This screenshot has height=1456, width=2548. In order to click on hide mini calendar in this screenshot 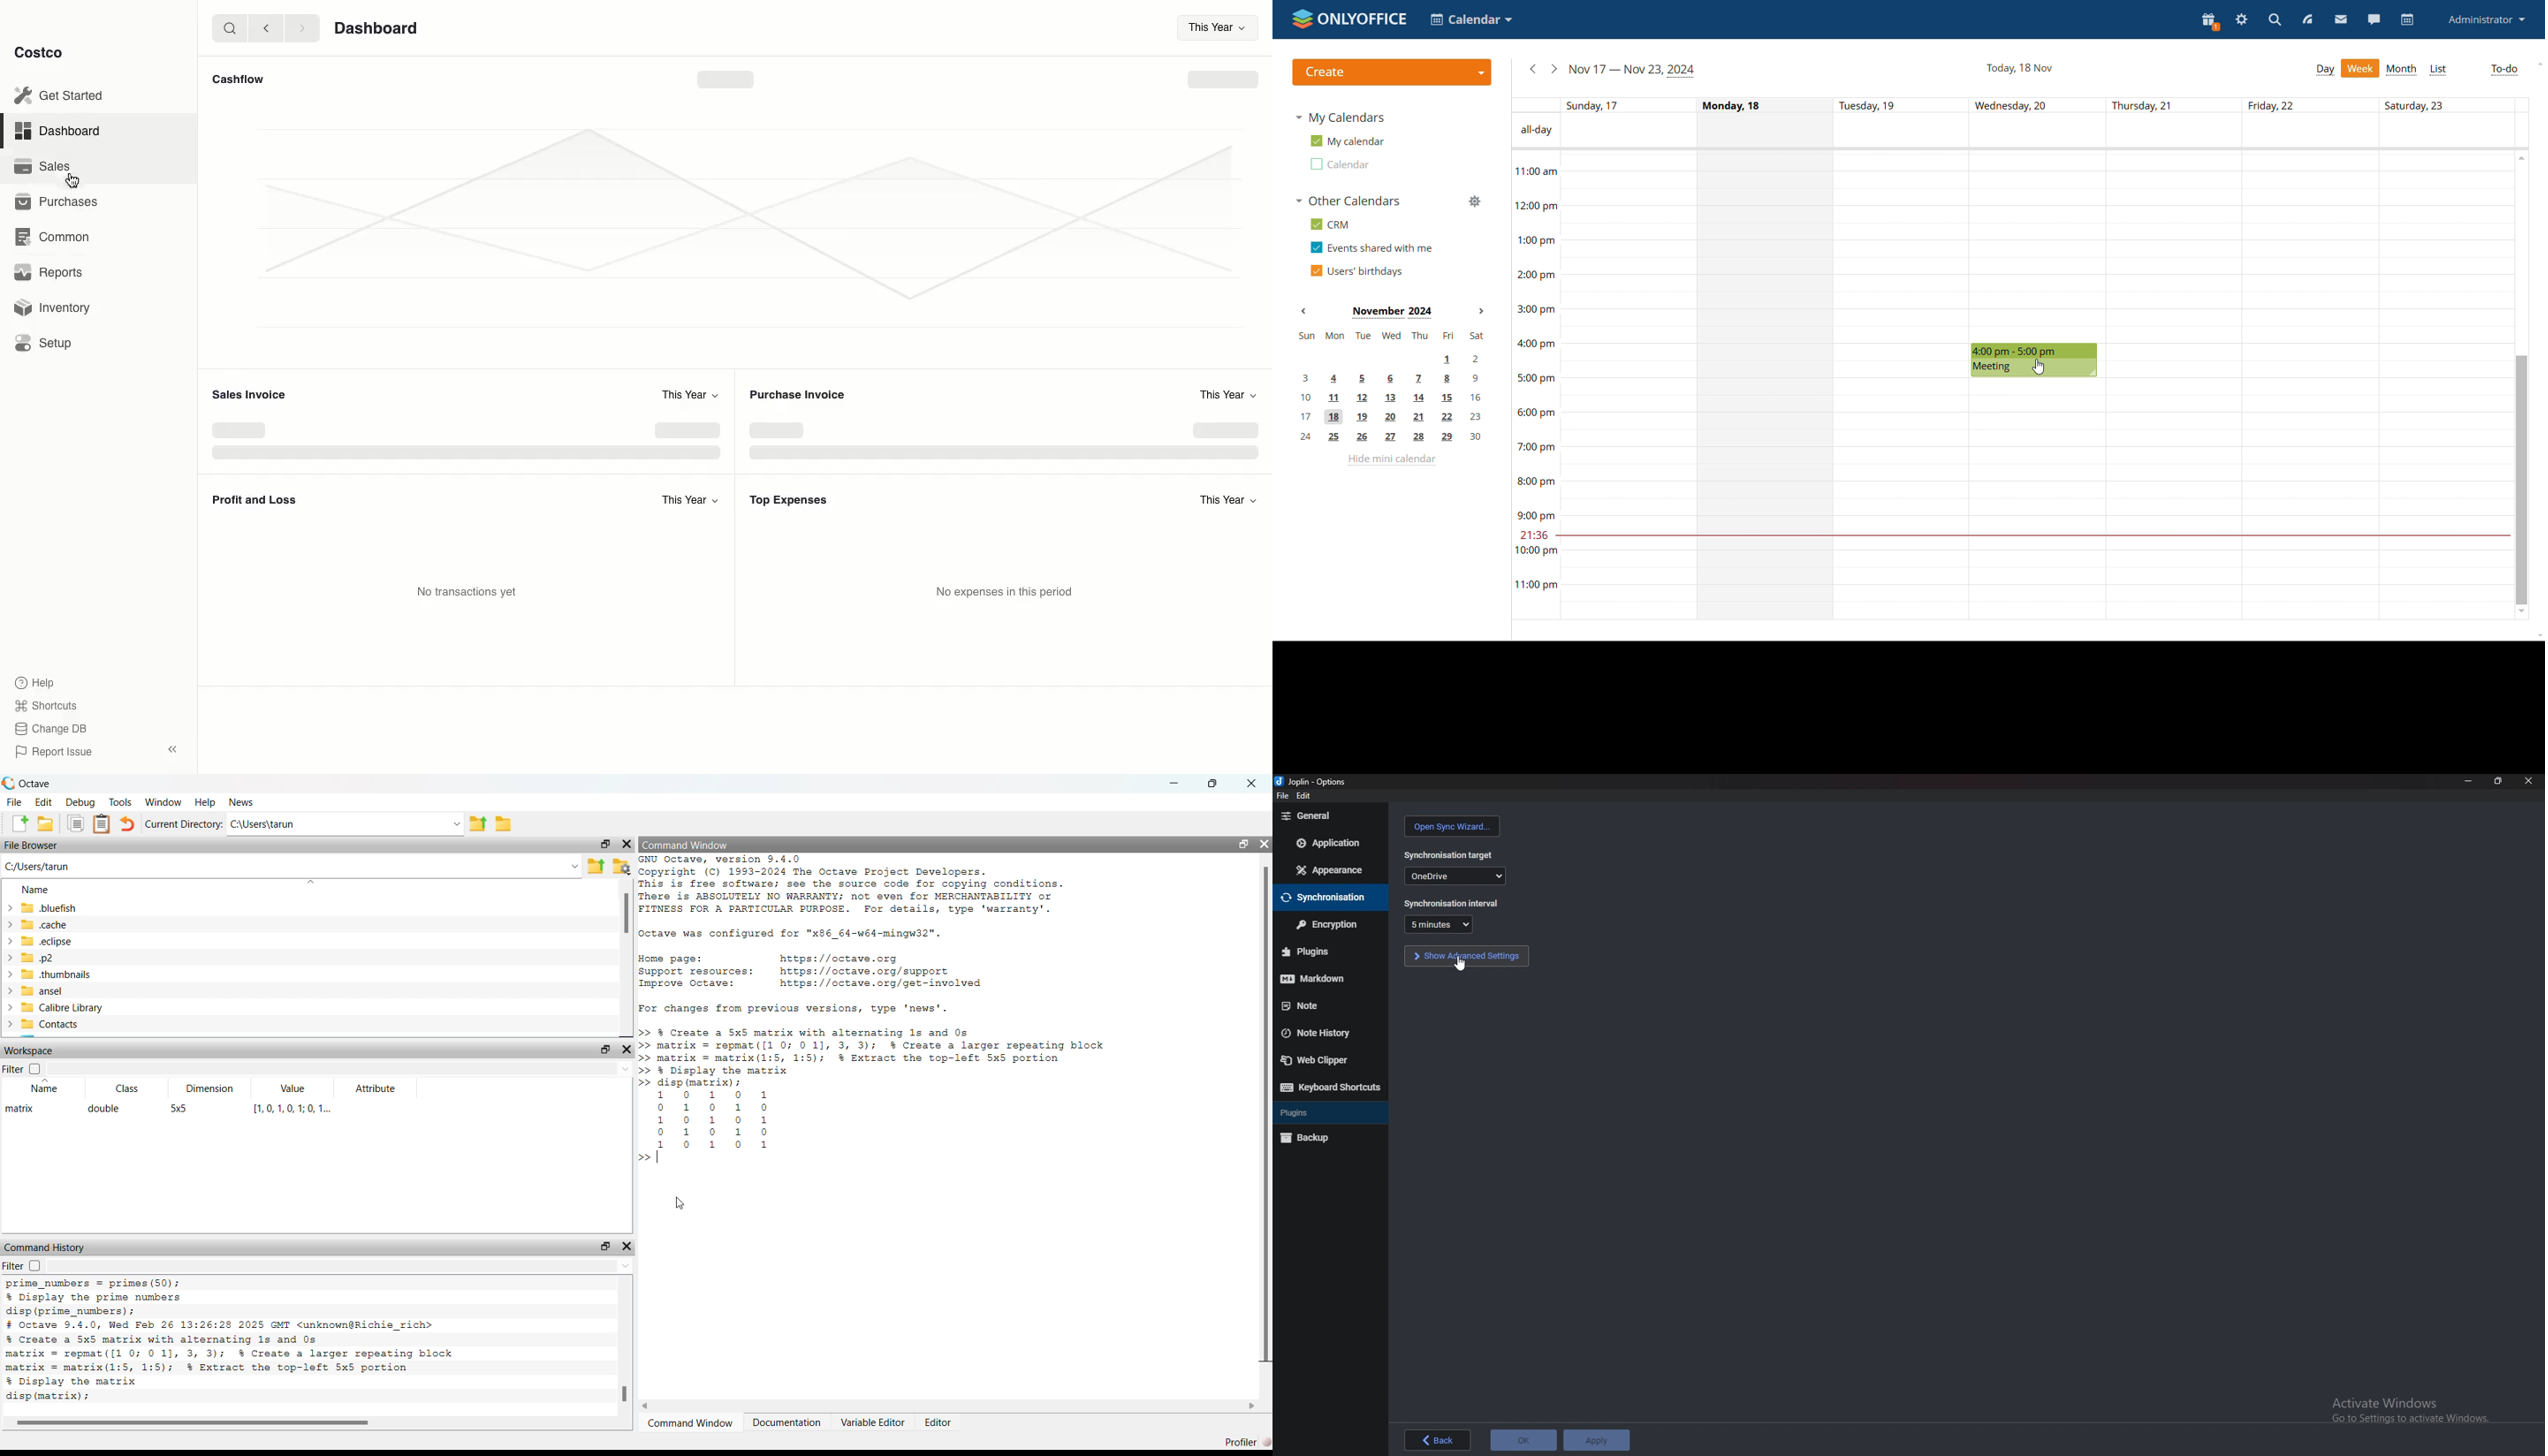, I will do `click(1392, 460)`.